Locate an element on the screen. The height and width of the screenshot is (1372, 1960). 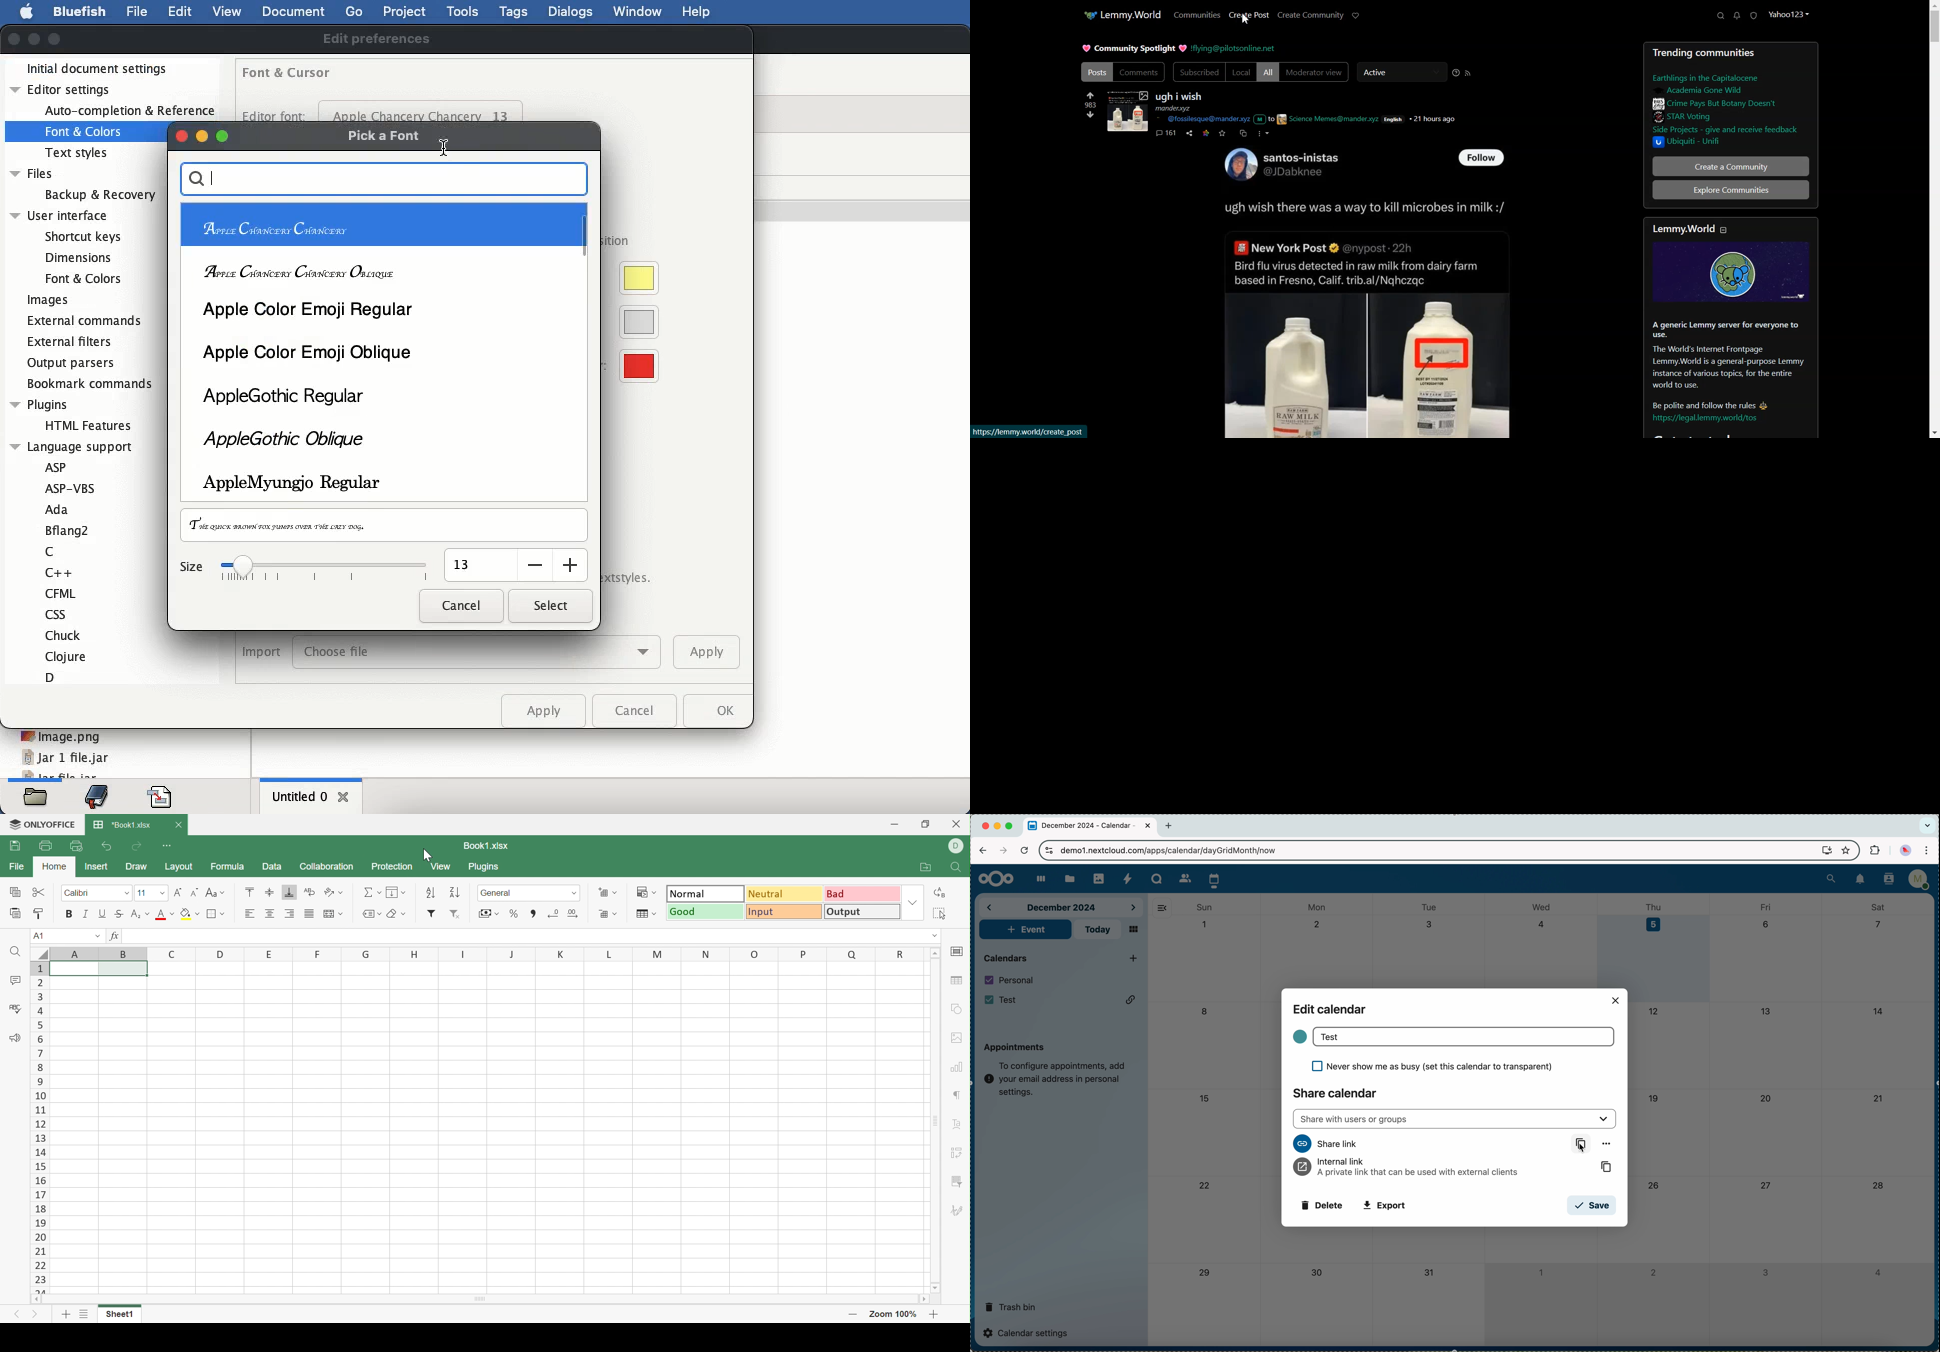
Superscript / Subscript is located at coordinates (139, 915).